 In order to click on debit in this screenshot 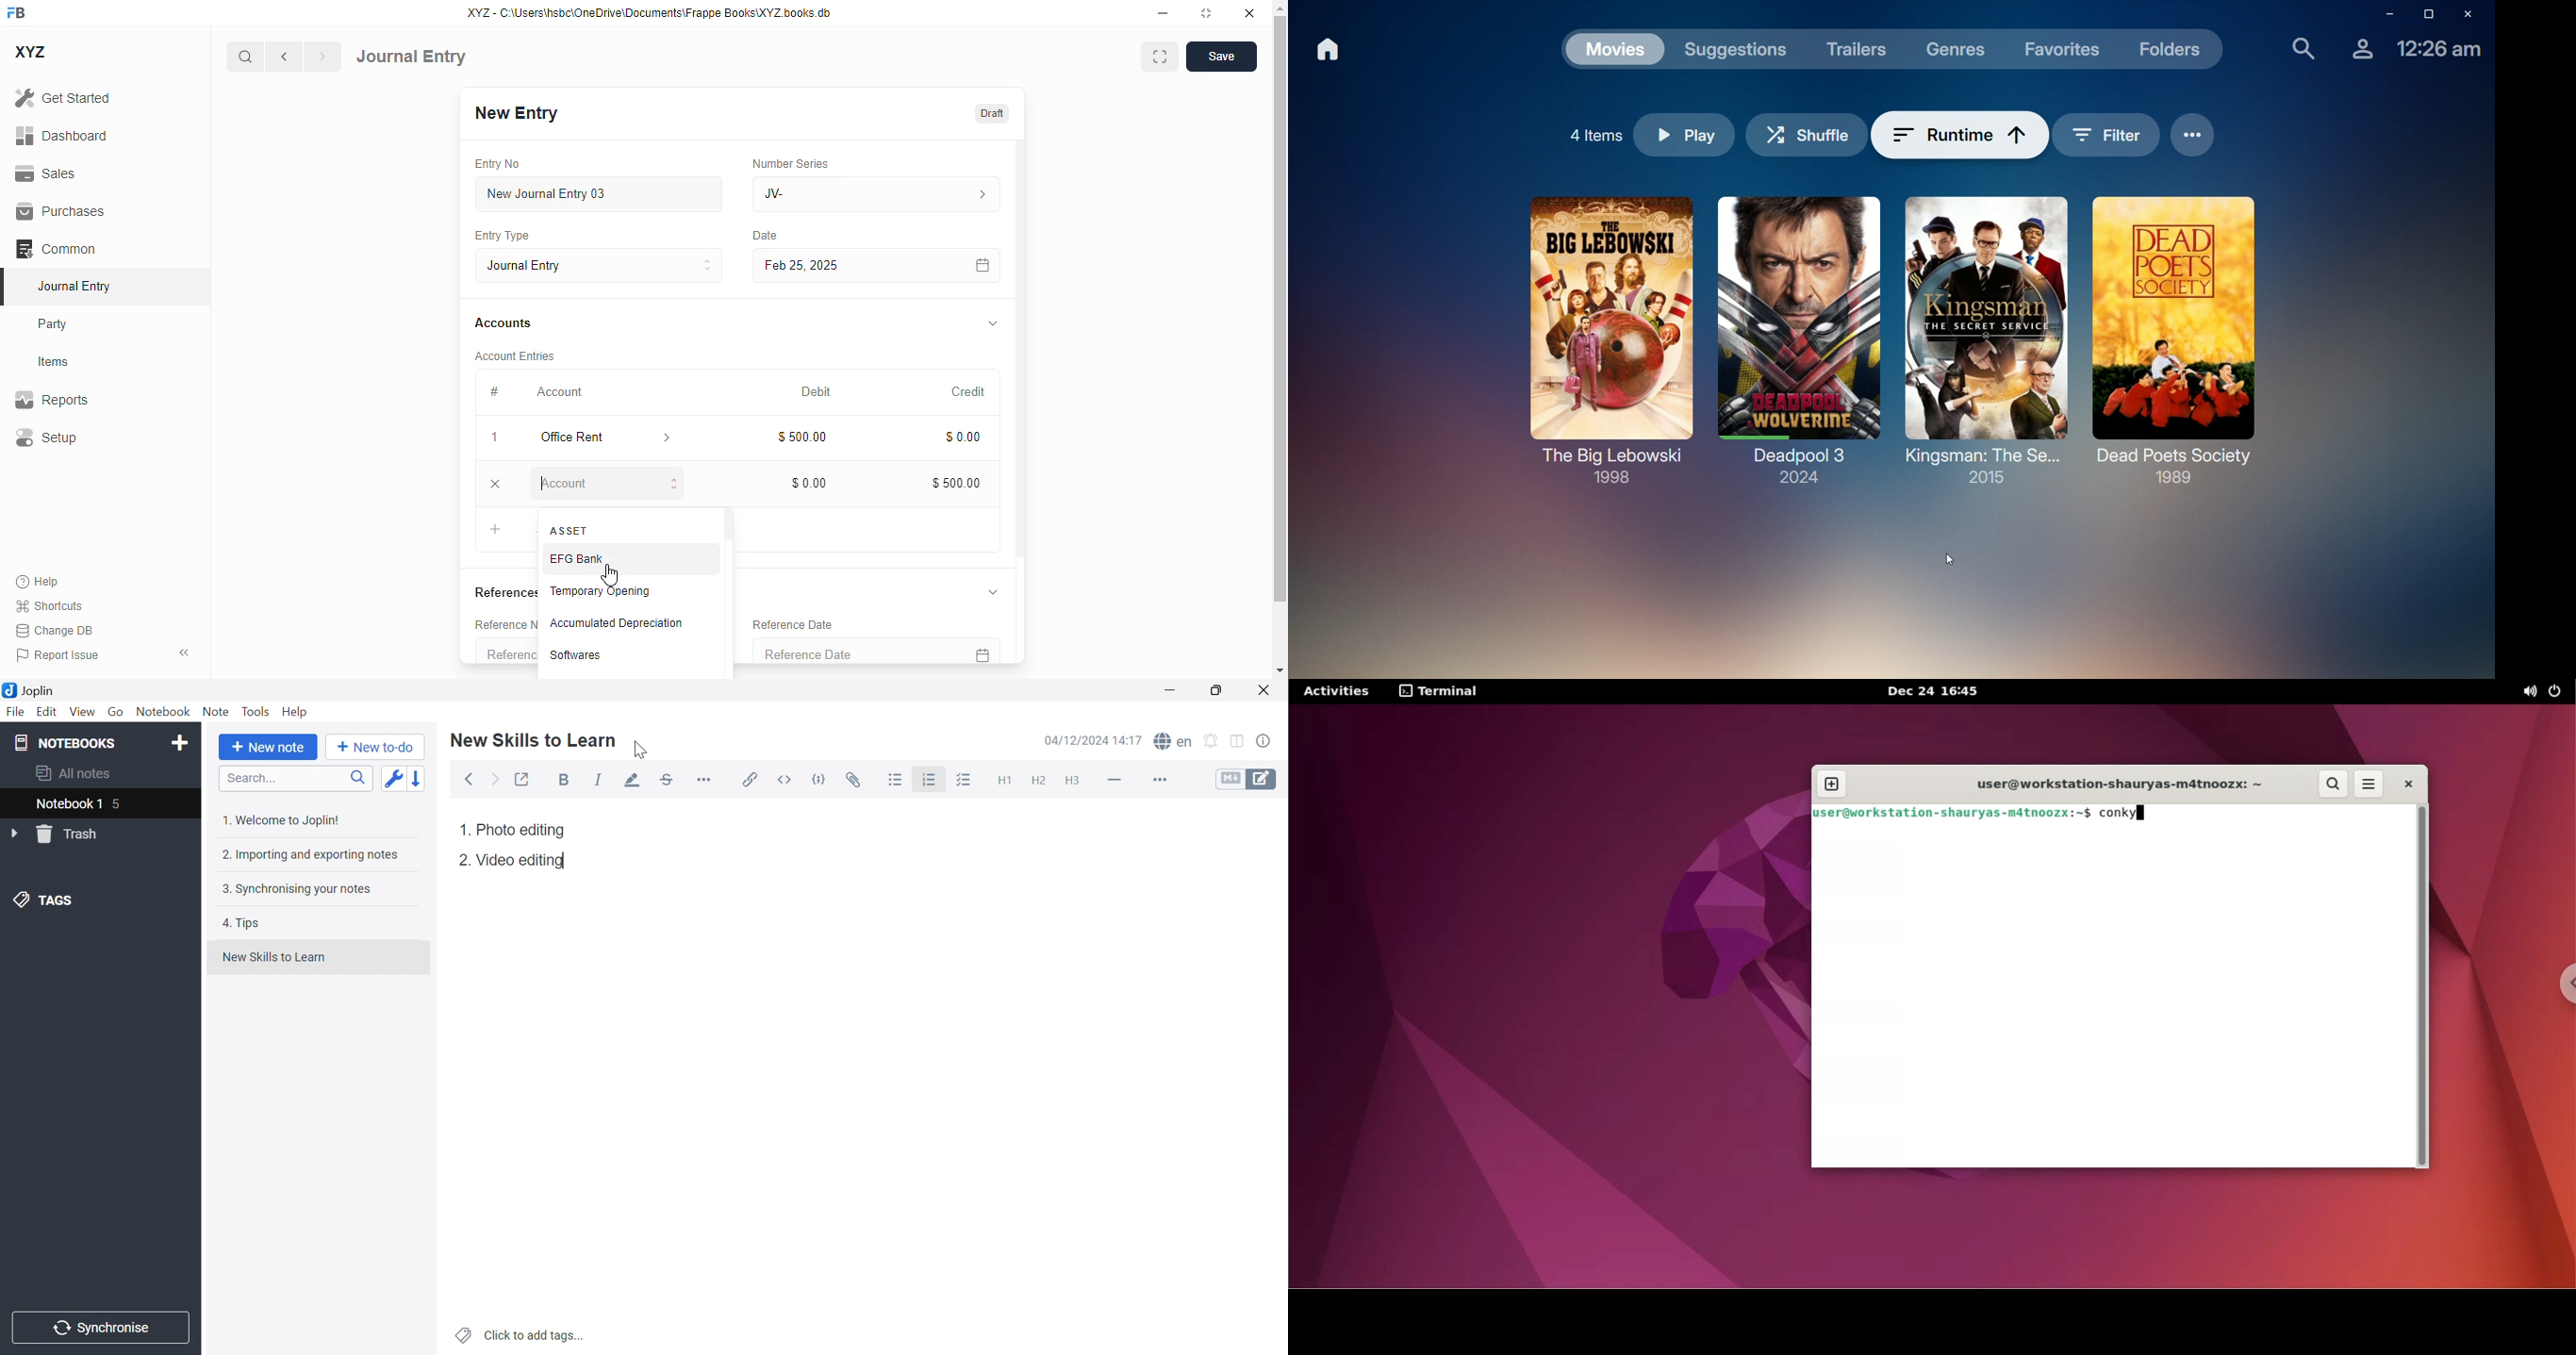, I will do `click(817, 393)`.